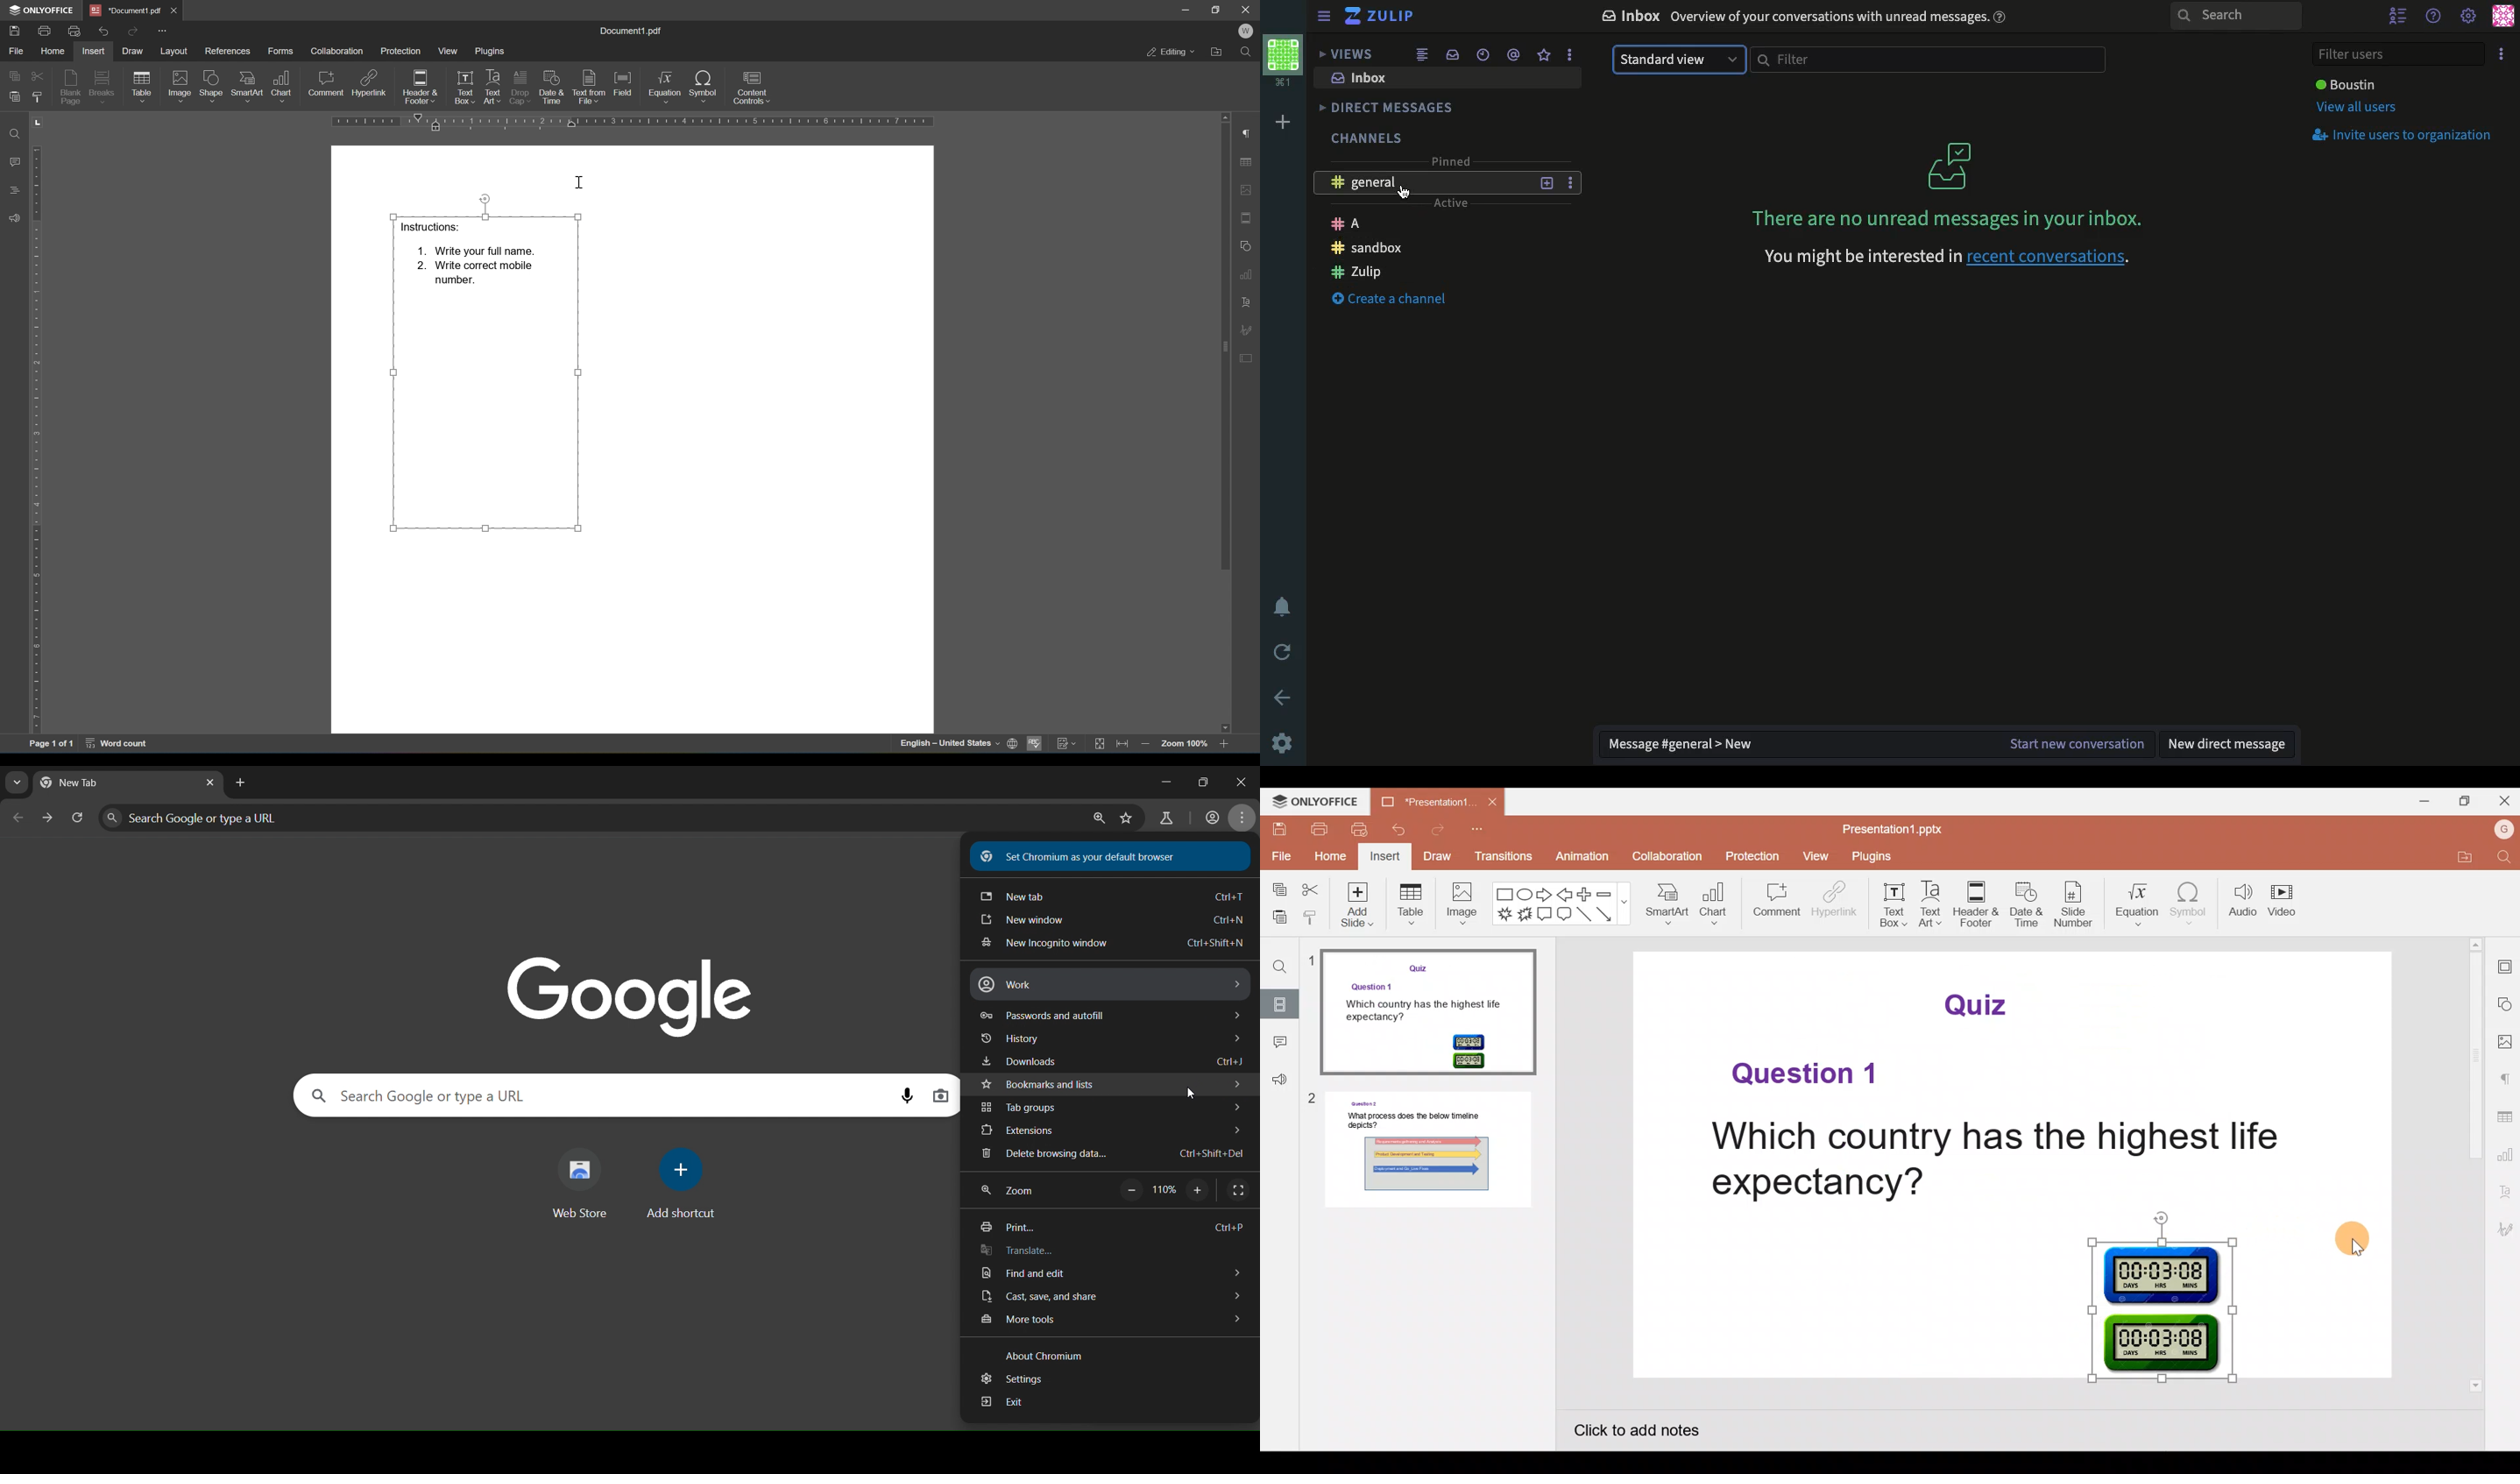 Image resolution: width=2520 pixels, height=1484 pixels. What do you see at coordinates (1395, 110) in the screenshot?
I see `DMs` at bounding box center [1395, 110].